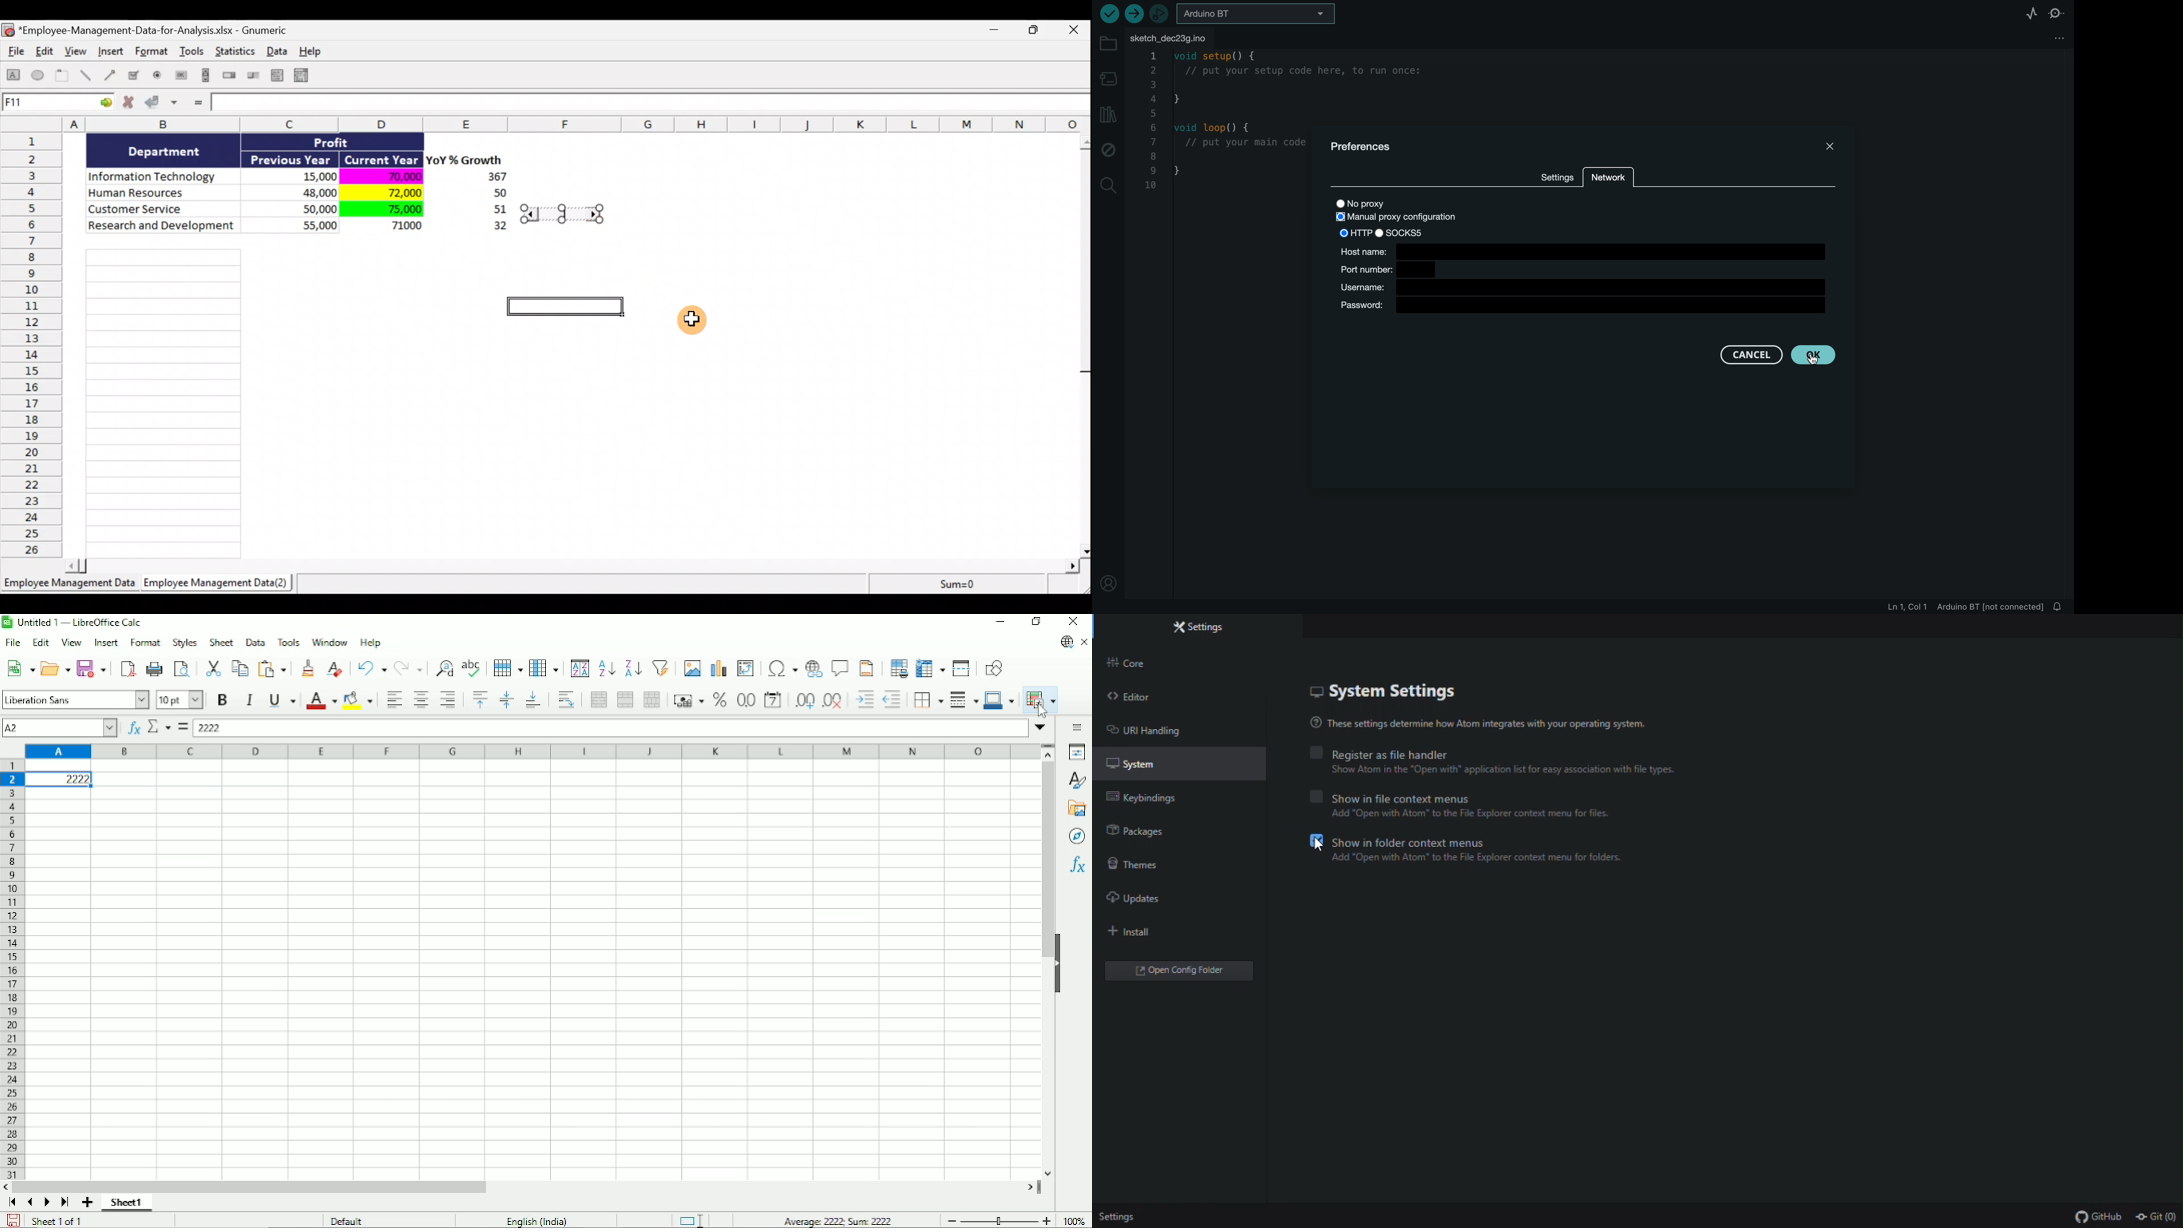 The height and width of the screenshot is (1232, 2184). I want to click on Minimise, so click(997, 32).